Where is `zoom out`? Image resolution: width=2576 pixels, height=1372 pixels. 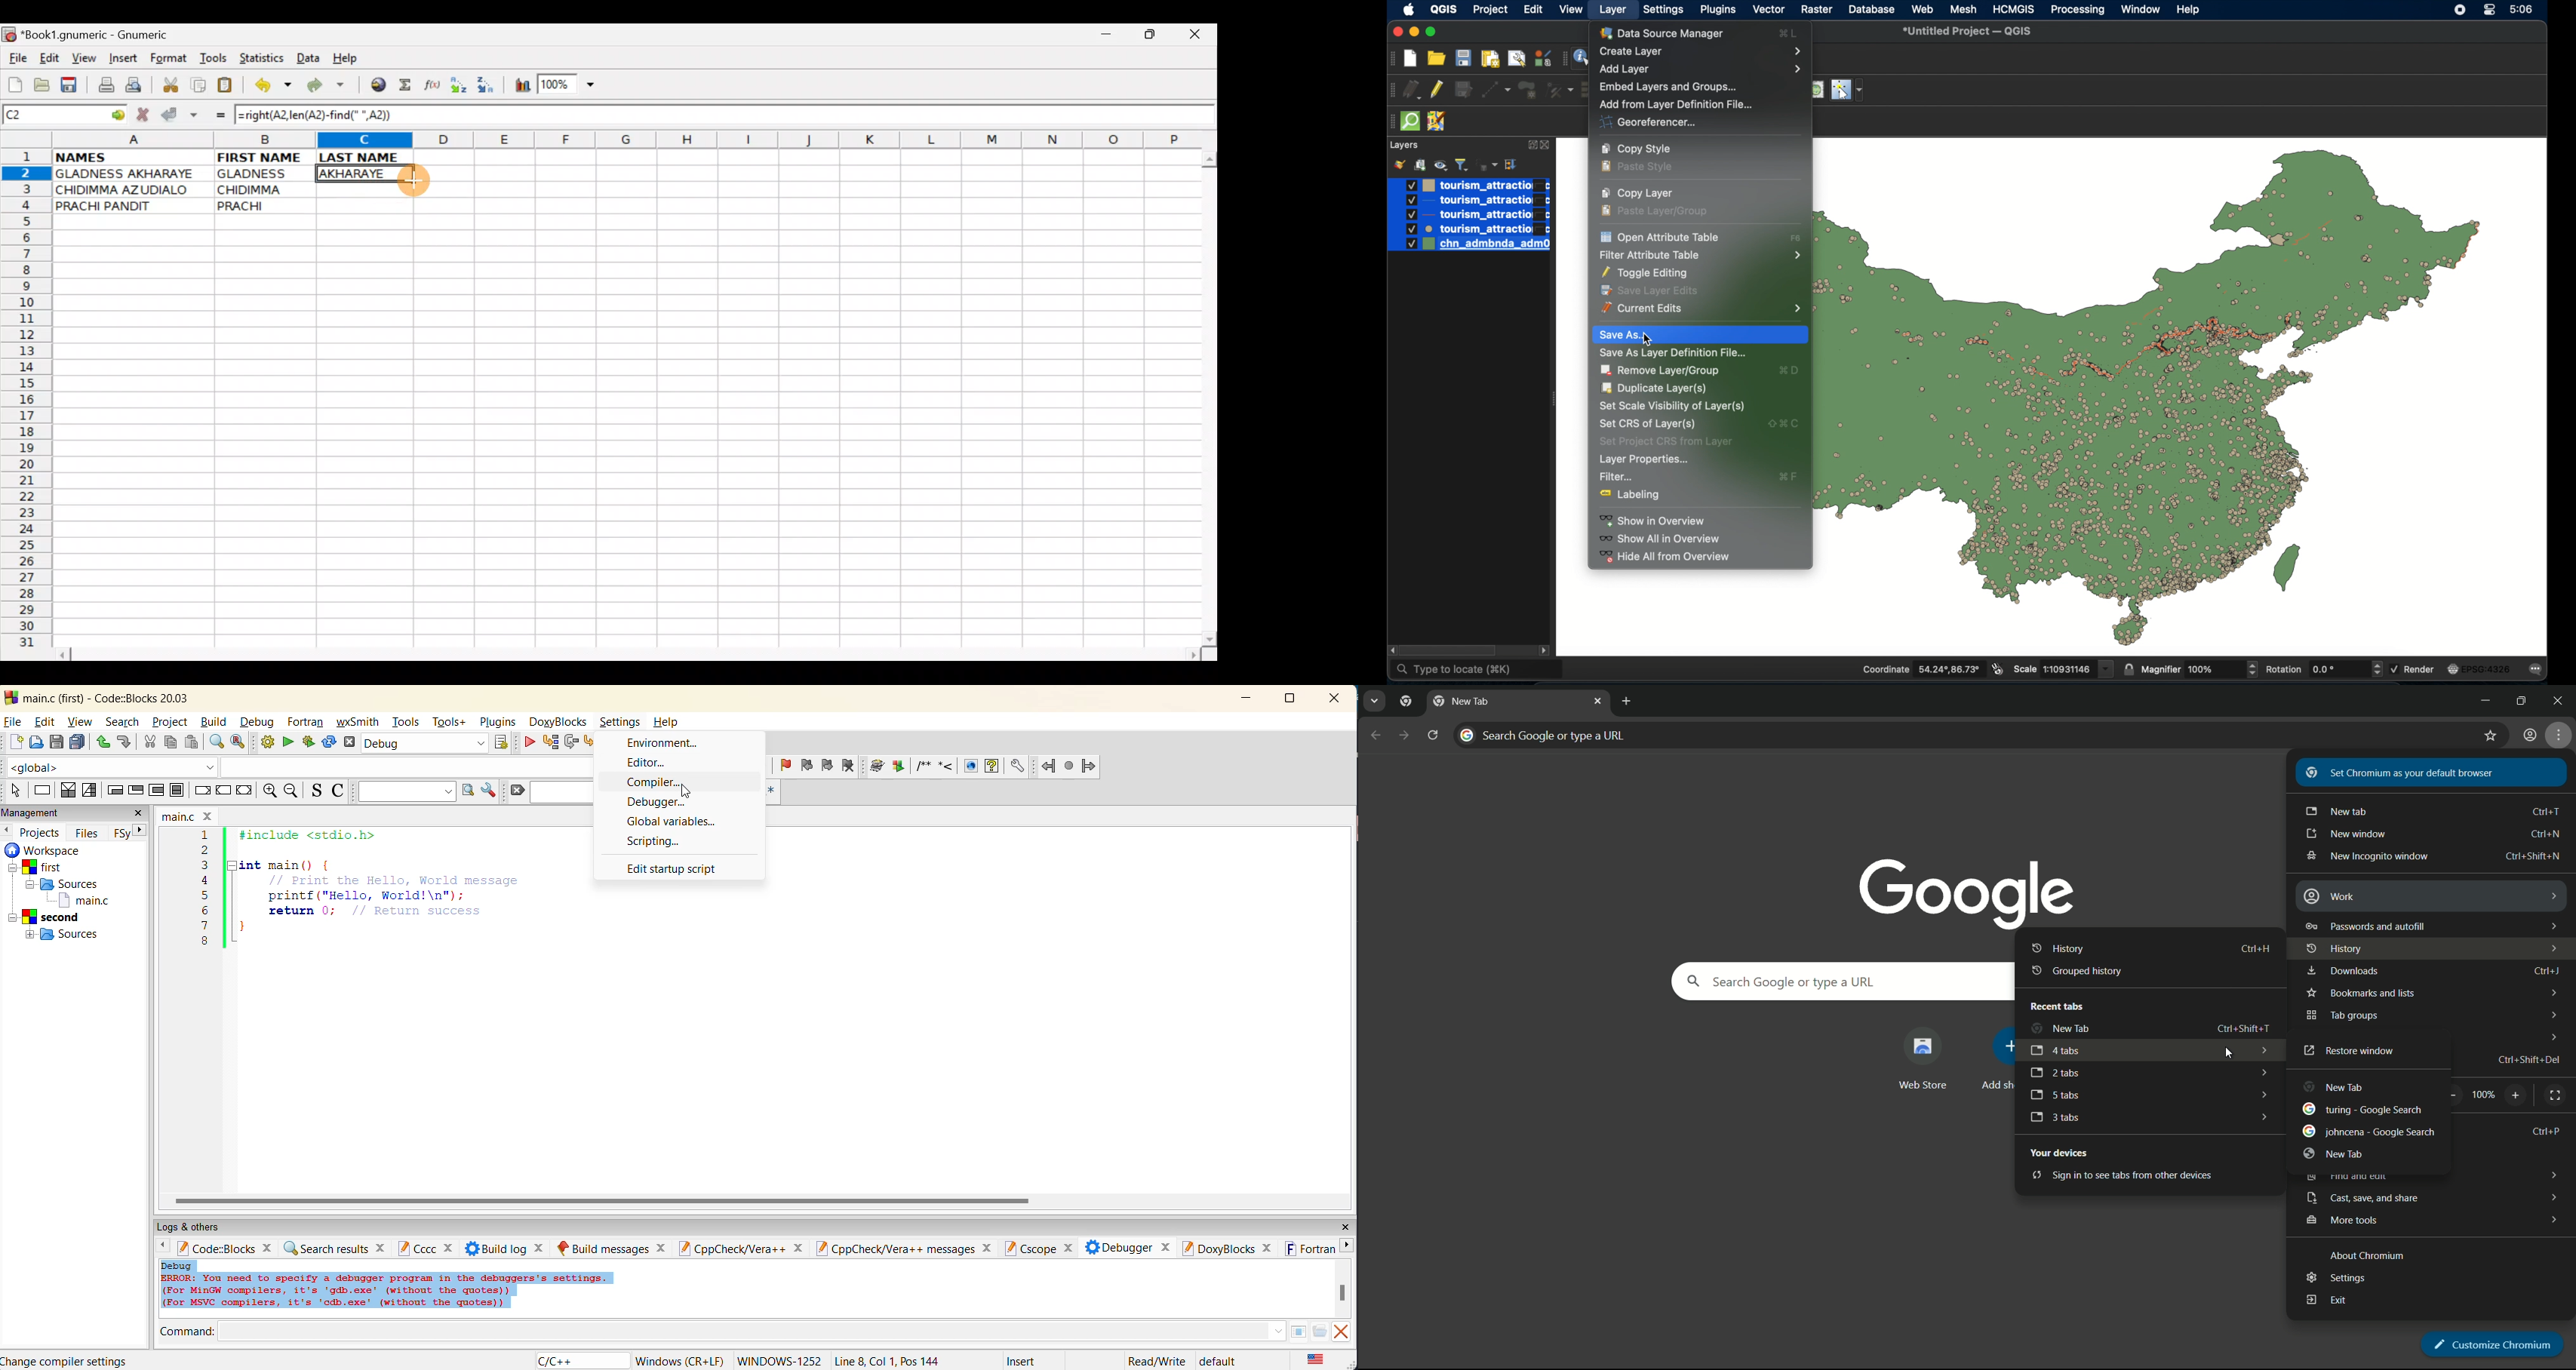 zoom out is located at coordinates (290, 791).